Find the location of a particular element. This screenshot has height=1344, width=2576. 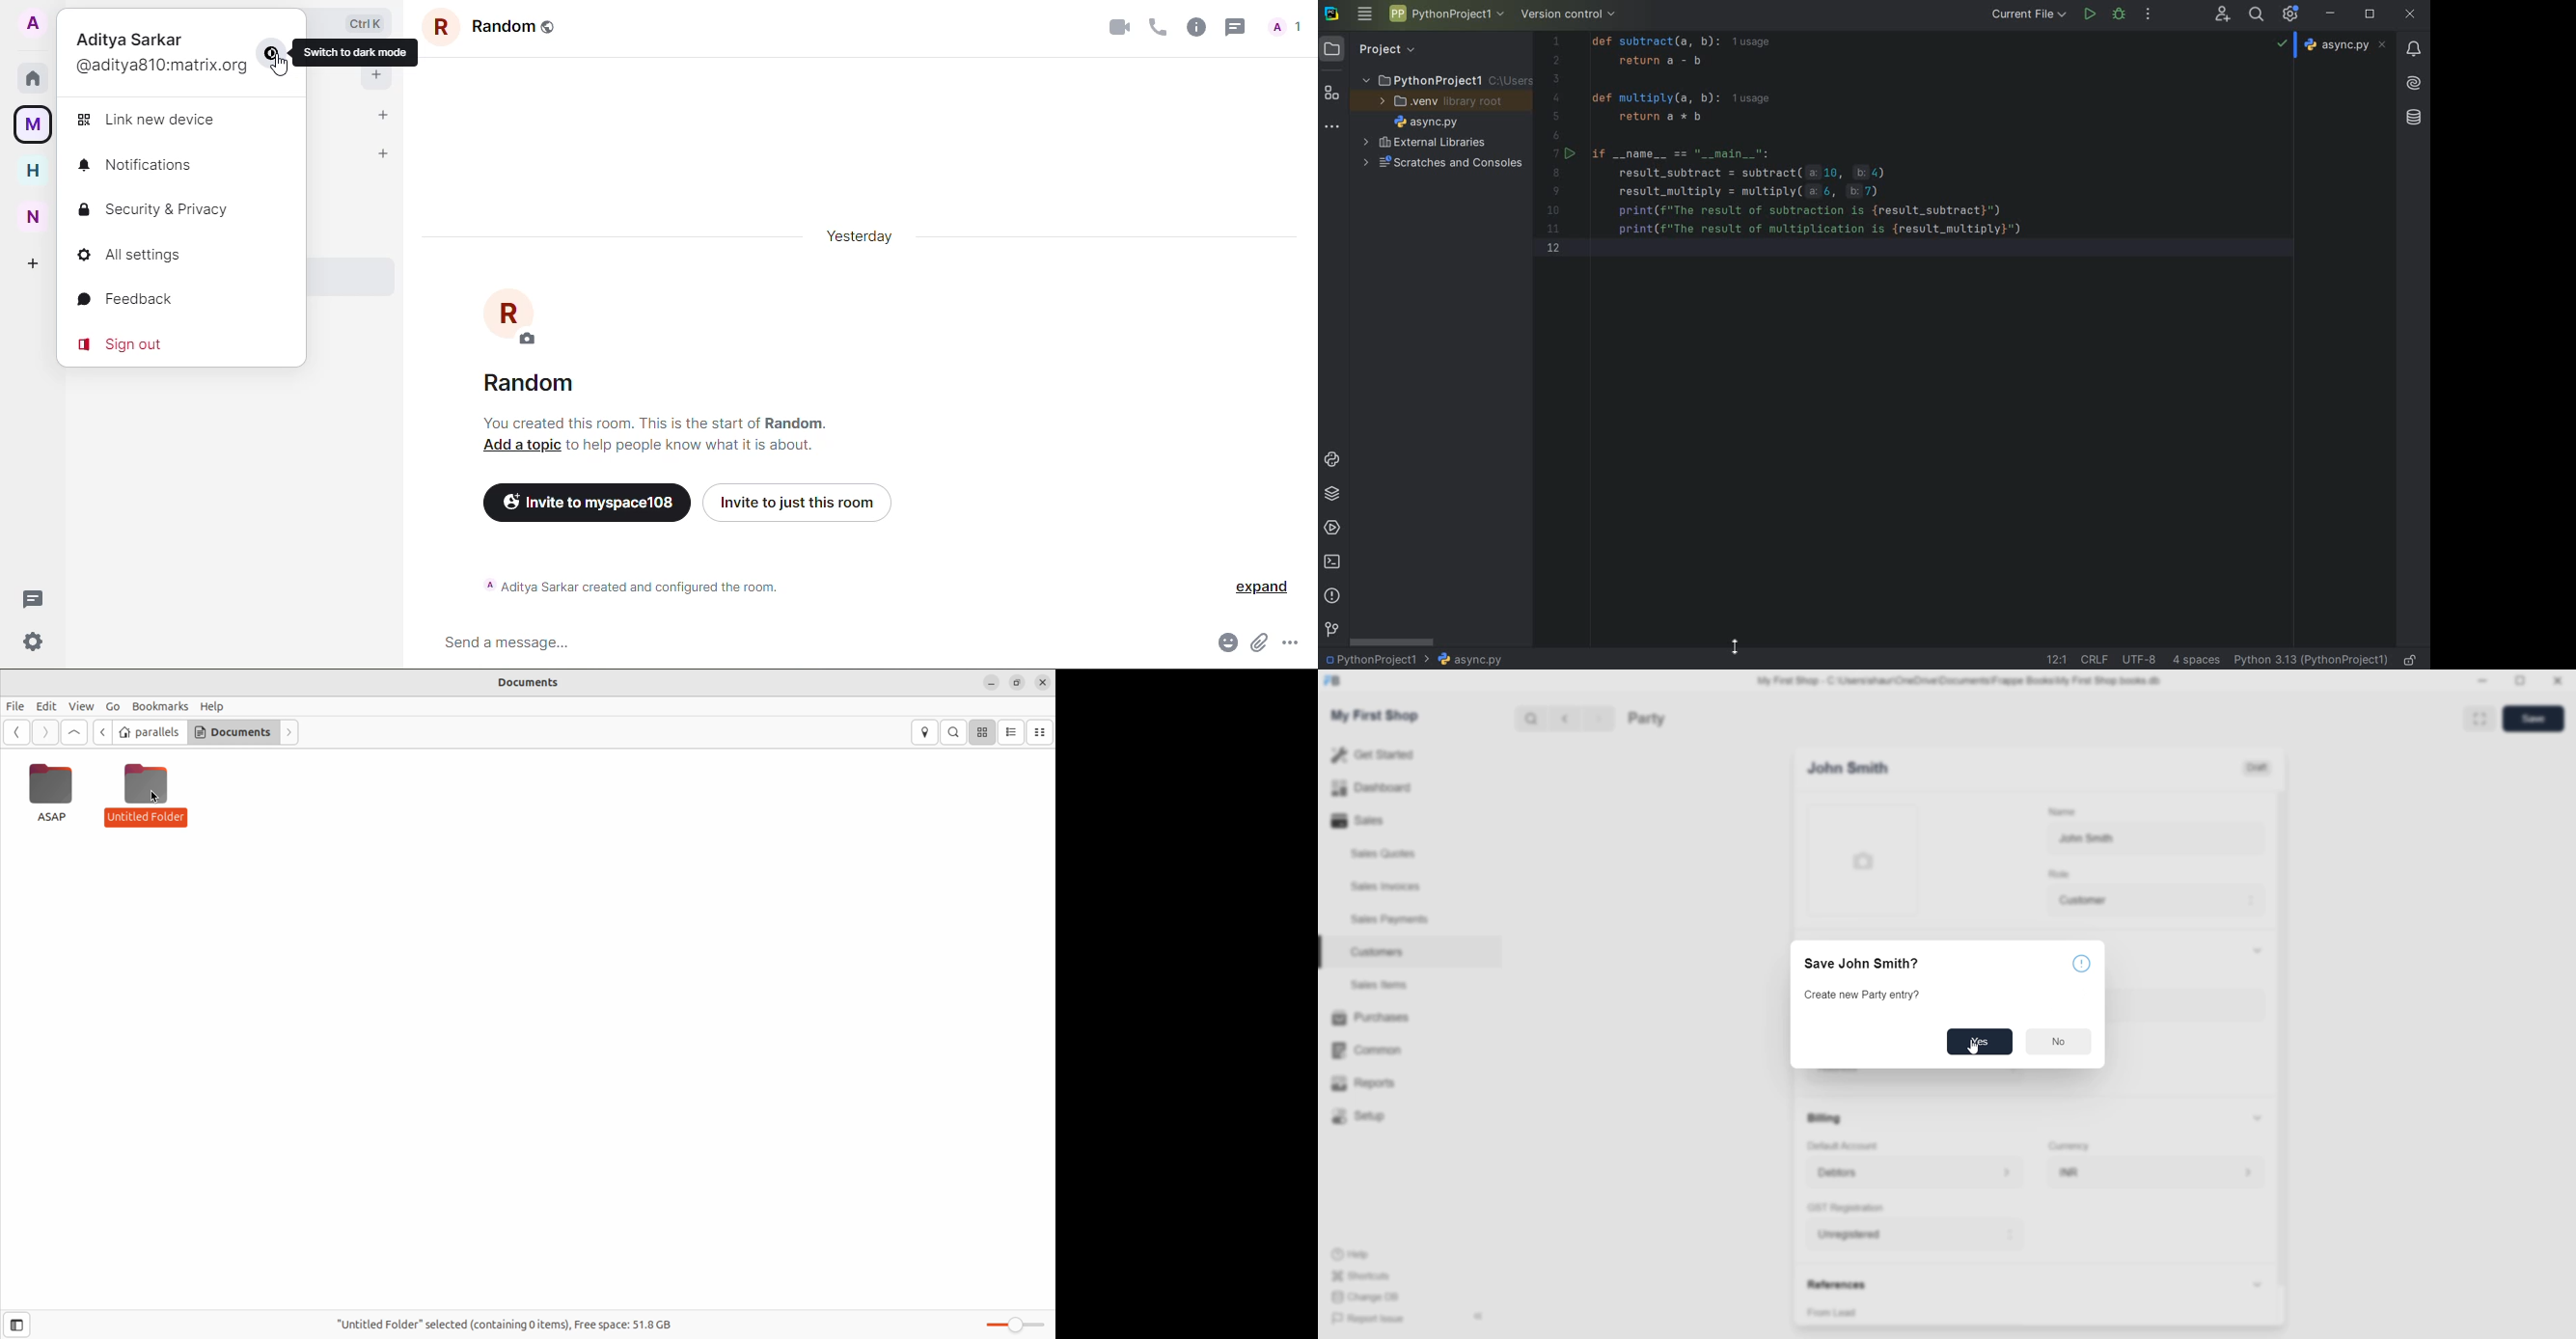

move to above address is located at coordinates (2013, 1167).